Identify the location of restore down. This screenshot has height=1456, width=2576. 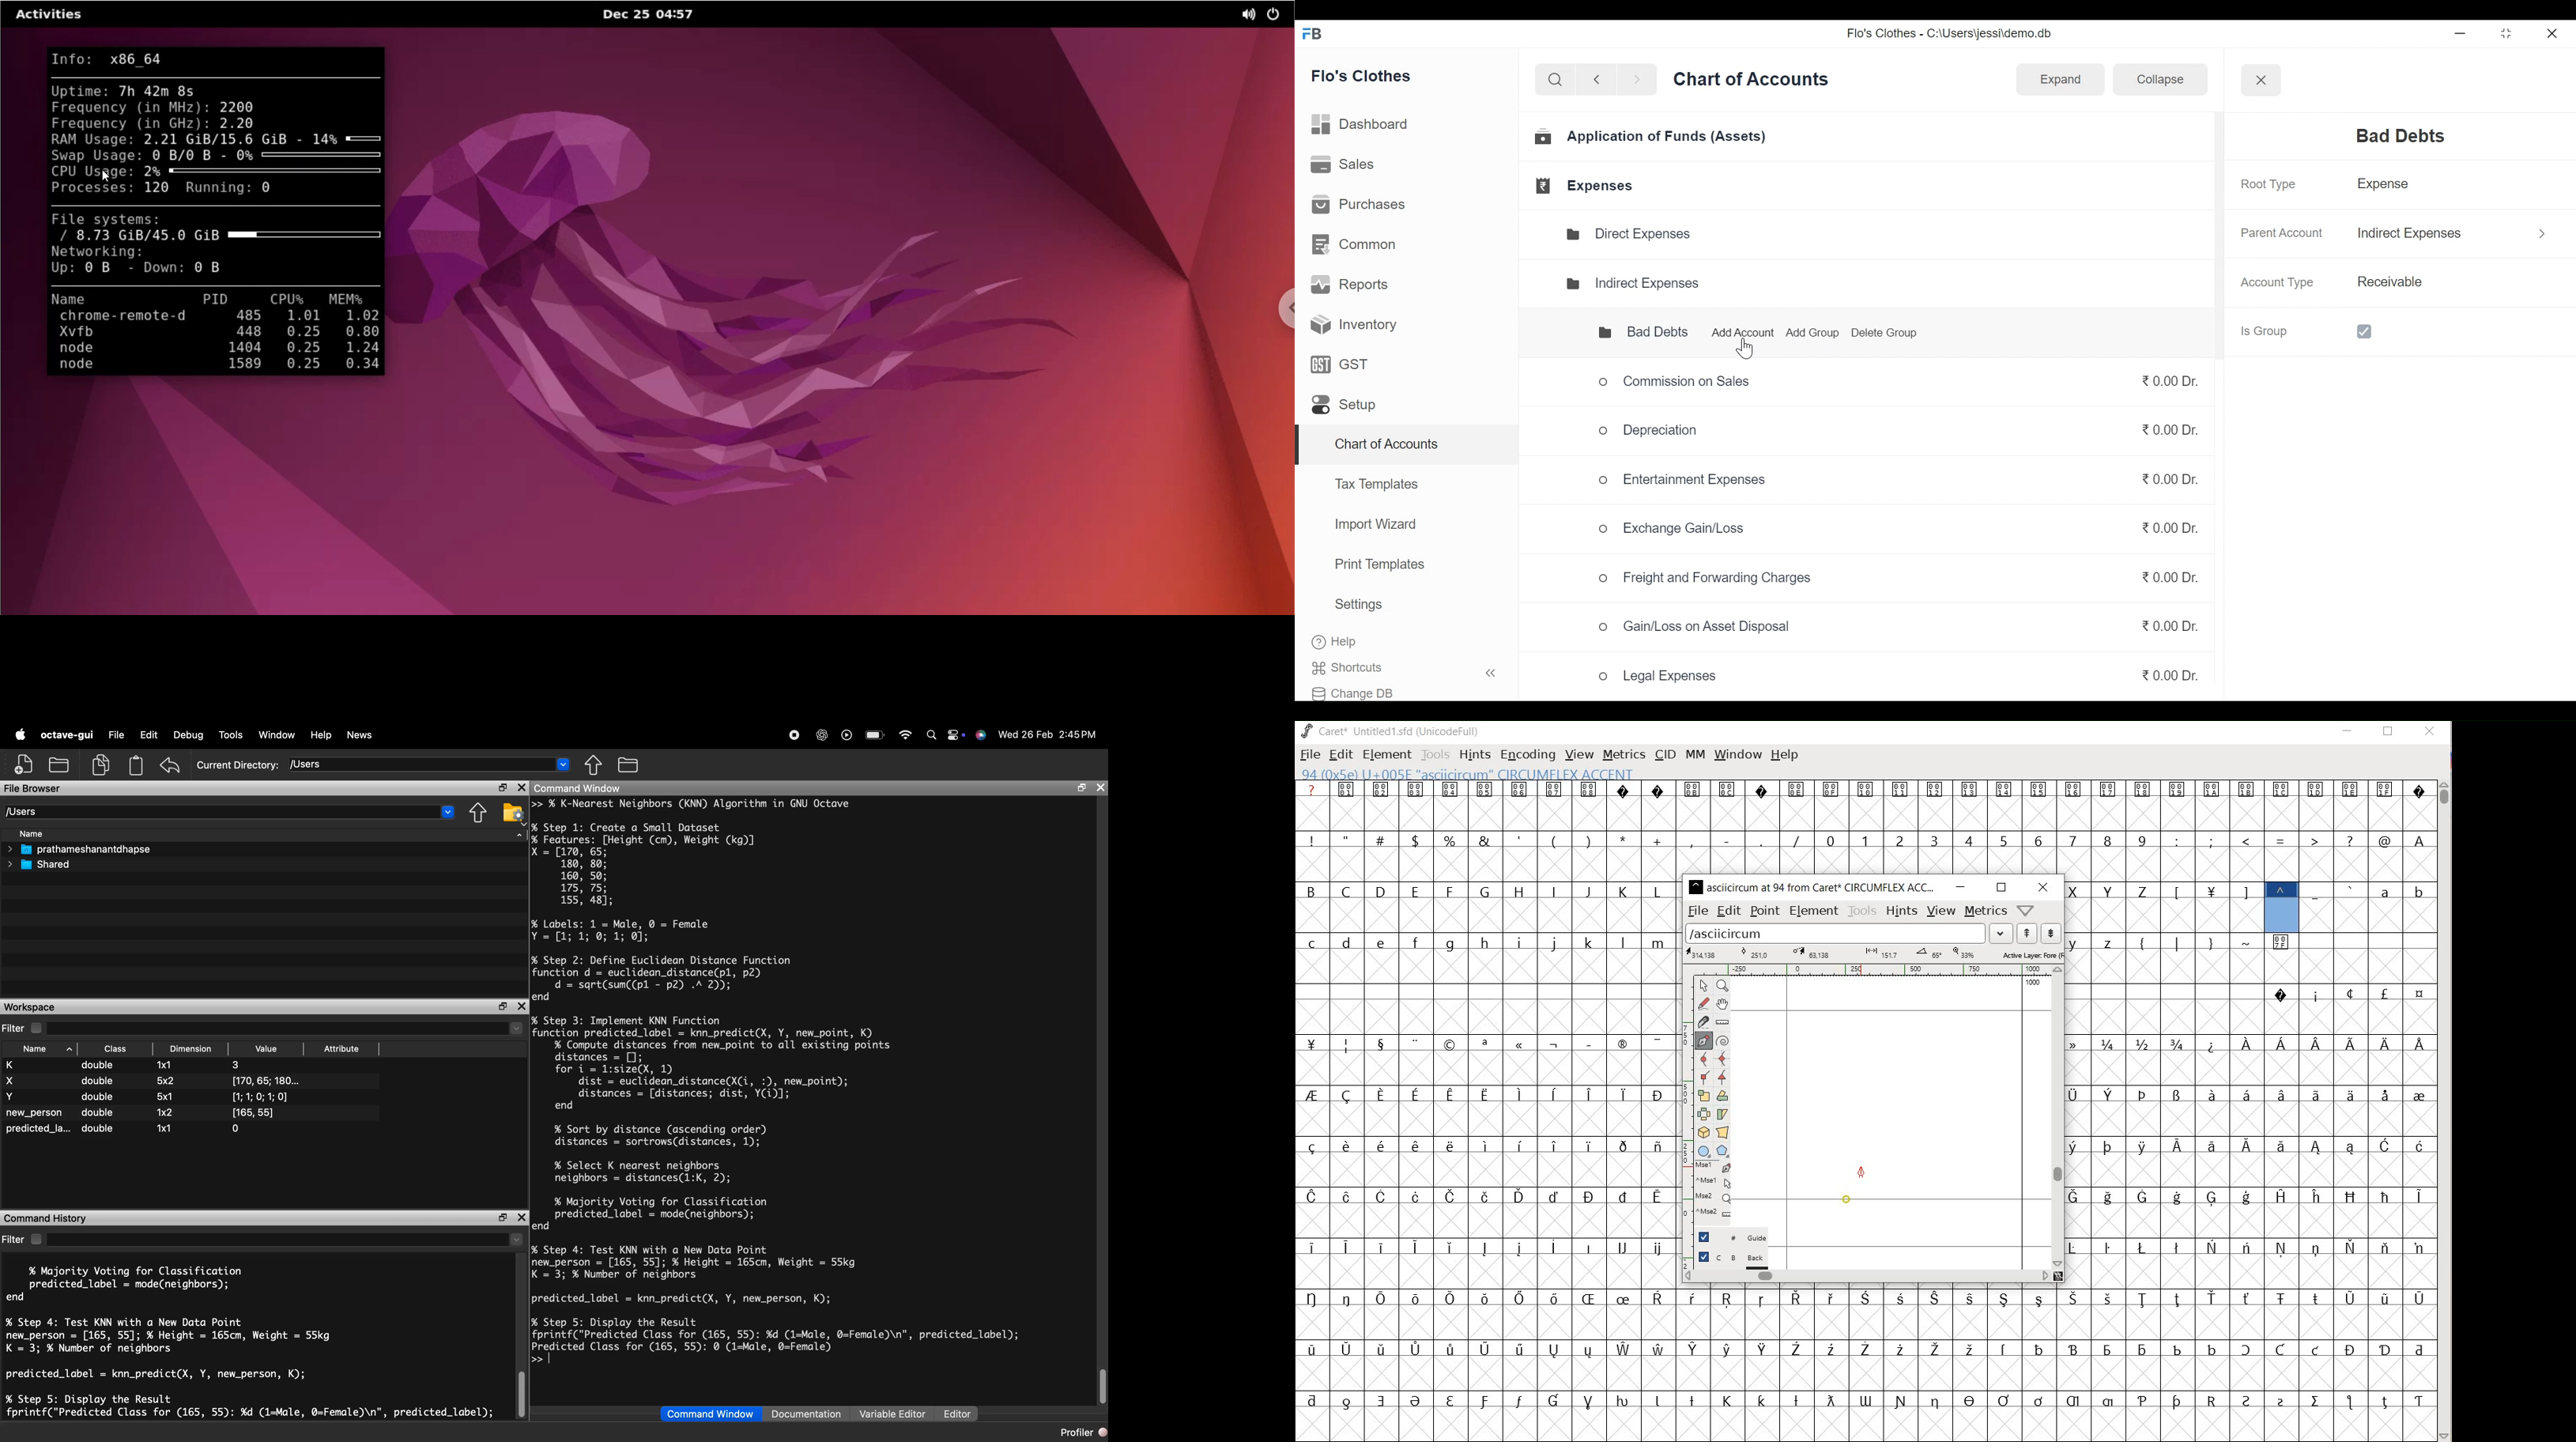
(2505, 34).